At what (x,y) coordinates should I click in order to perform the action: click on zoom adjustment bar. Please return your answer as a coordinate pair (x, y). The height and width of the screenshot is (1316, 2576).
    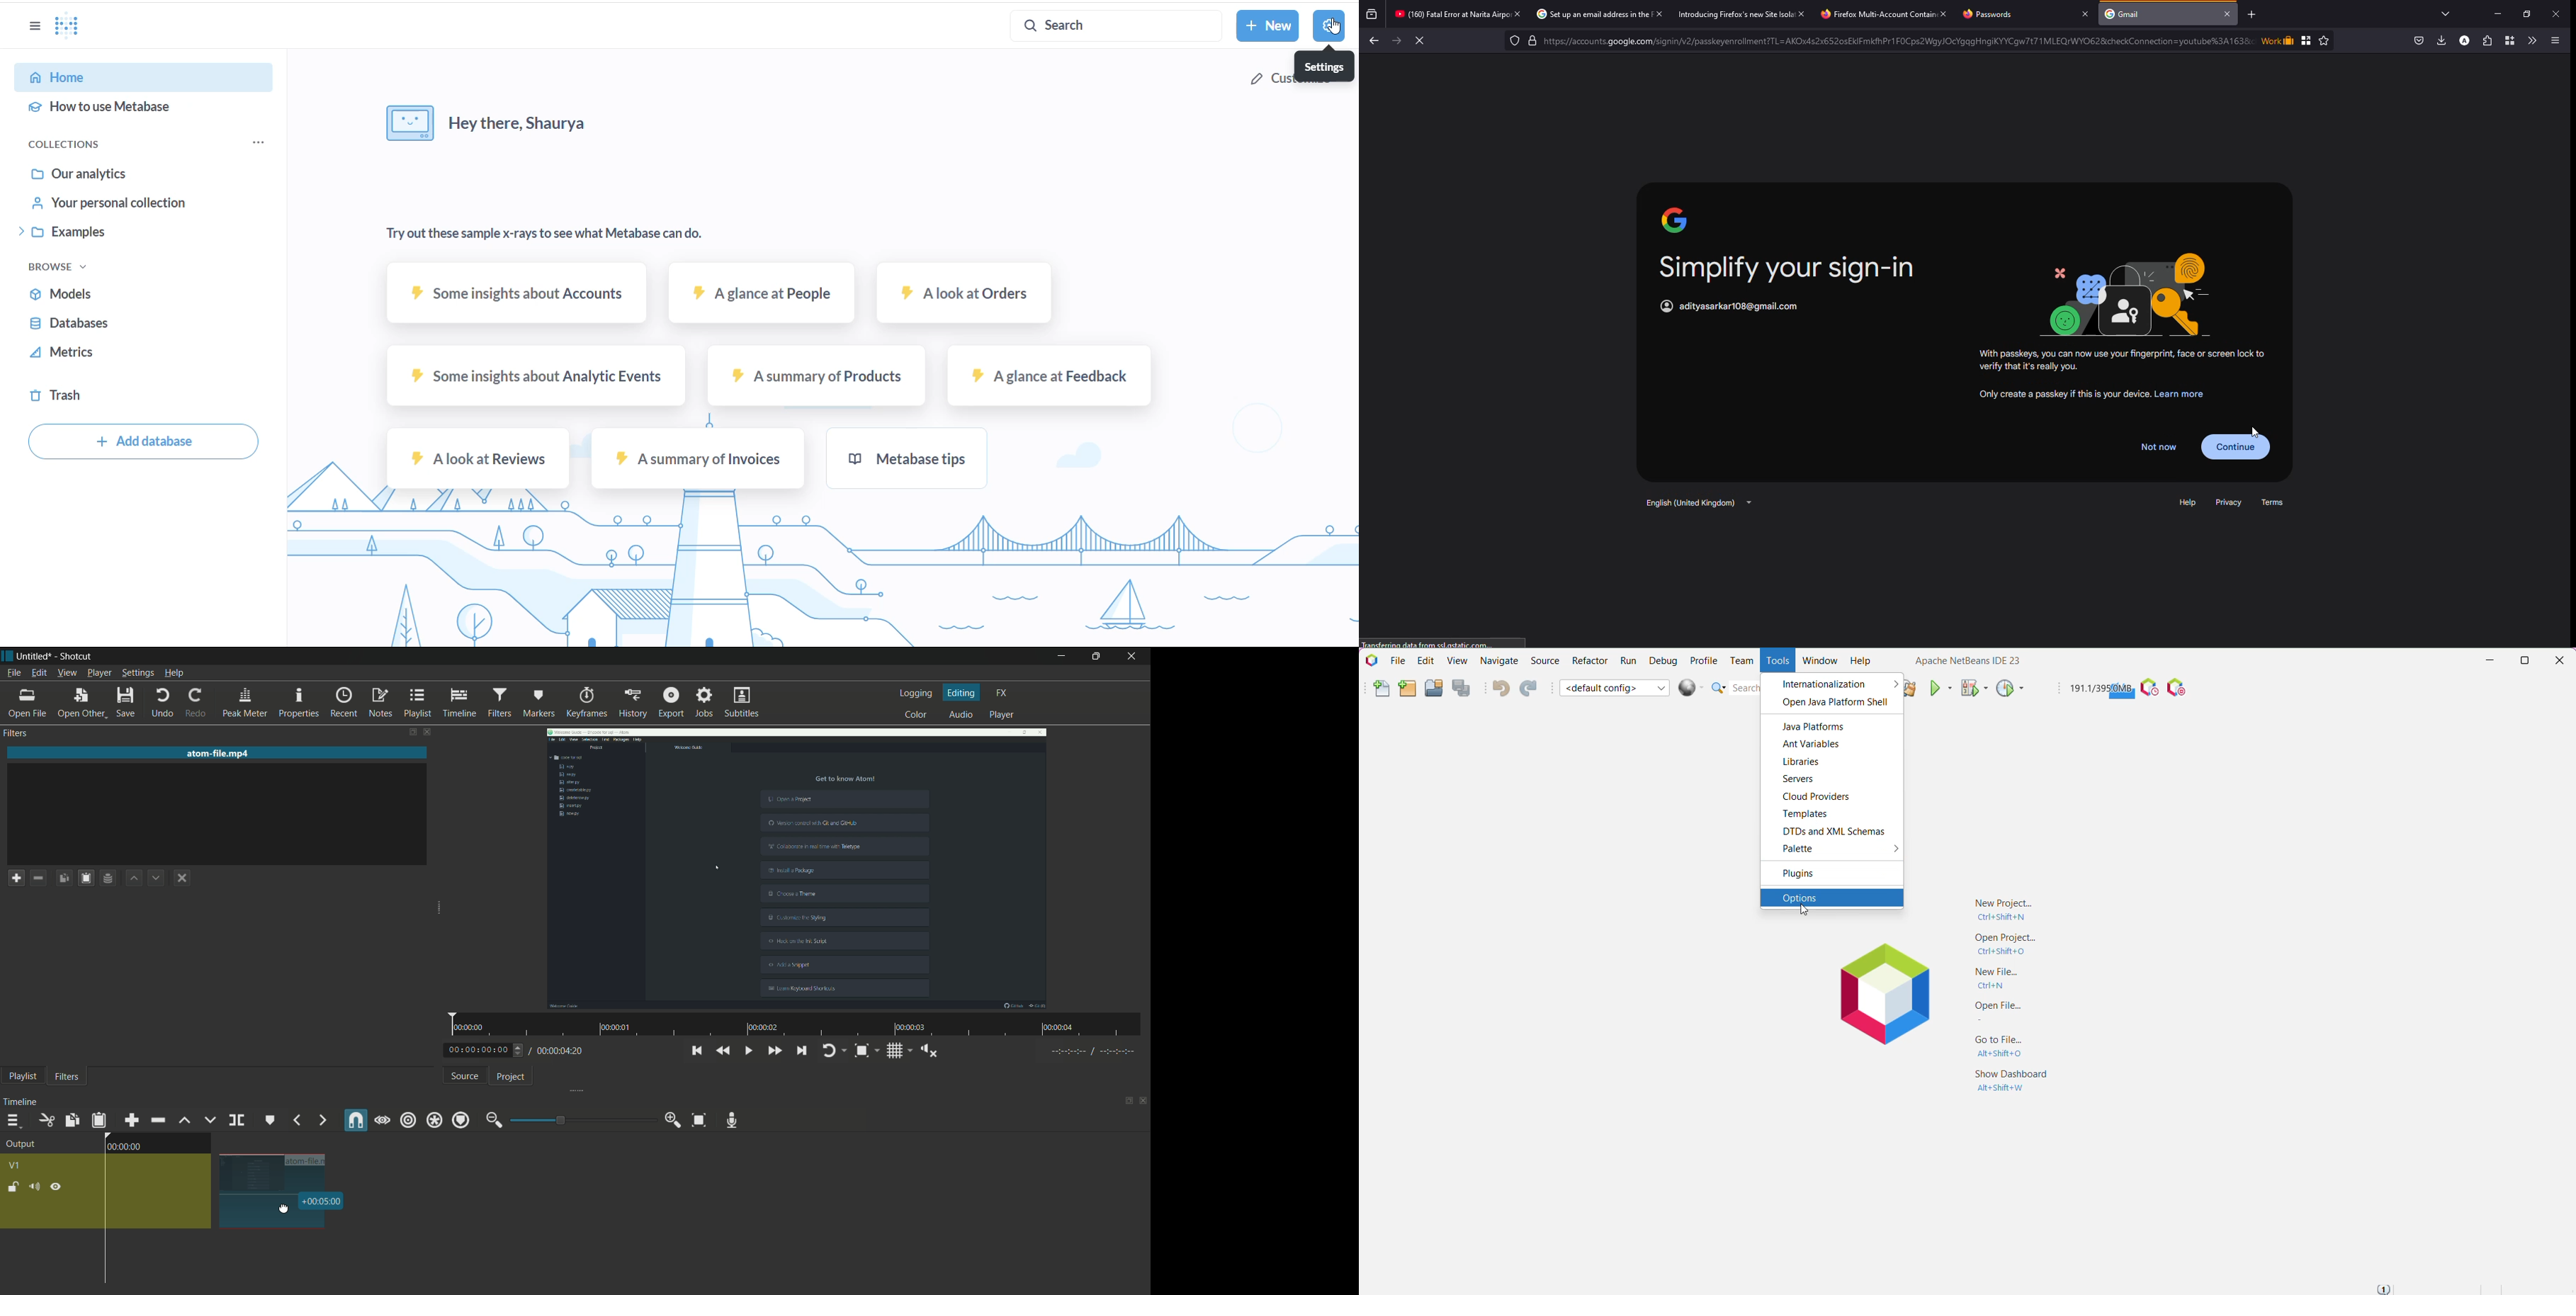
    Looking at the image, I should click on (581, 1119).